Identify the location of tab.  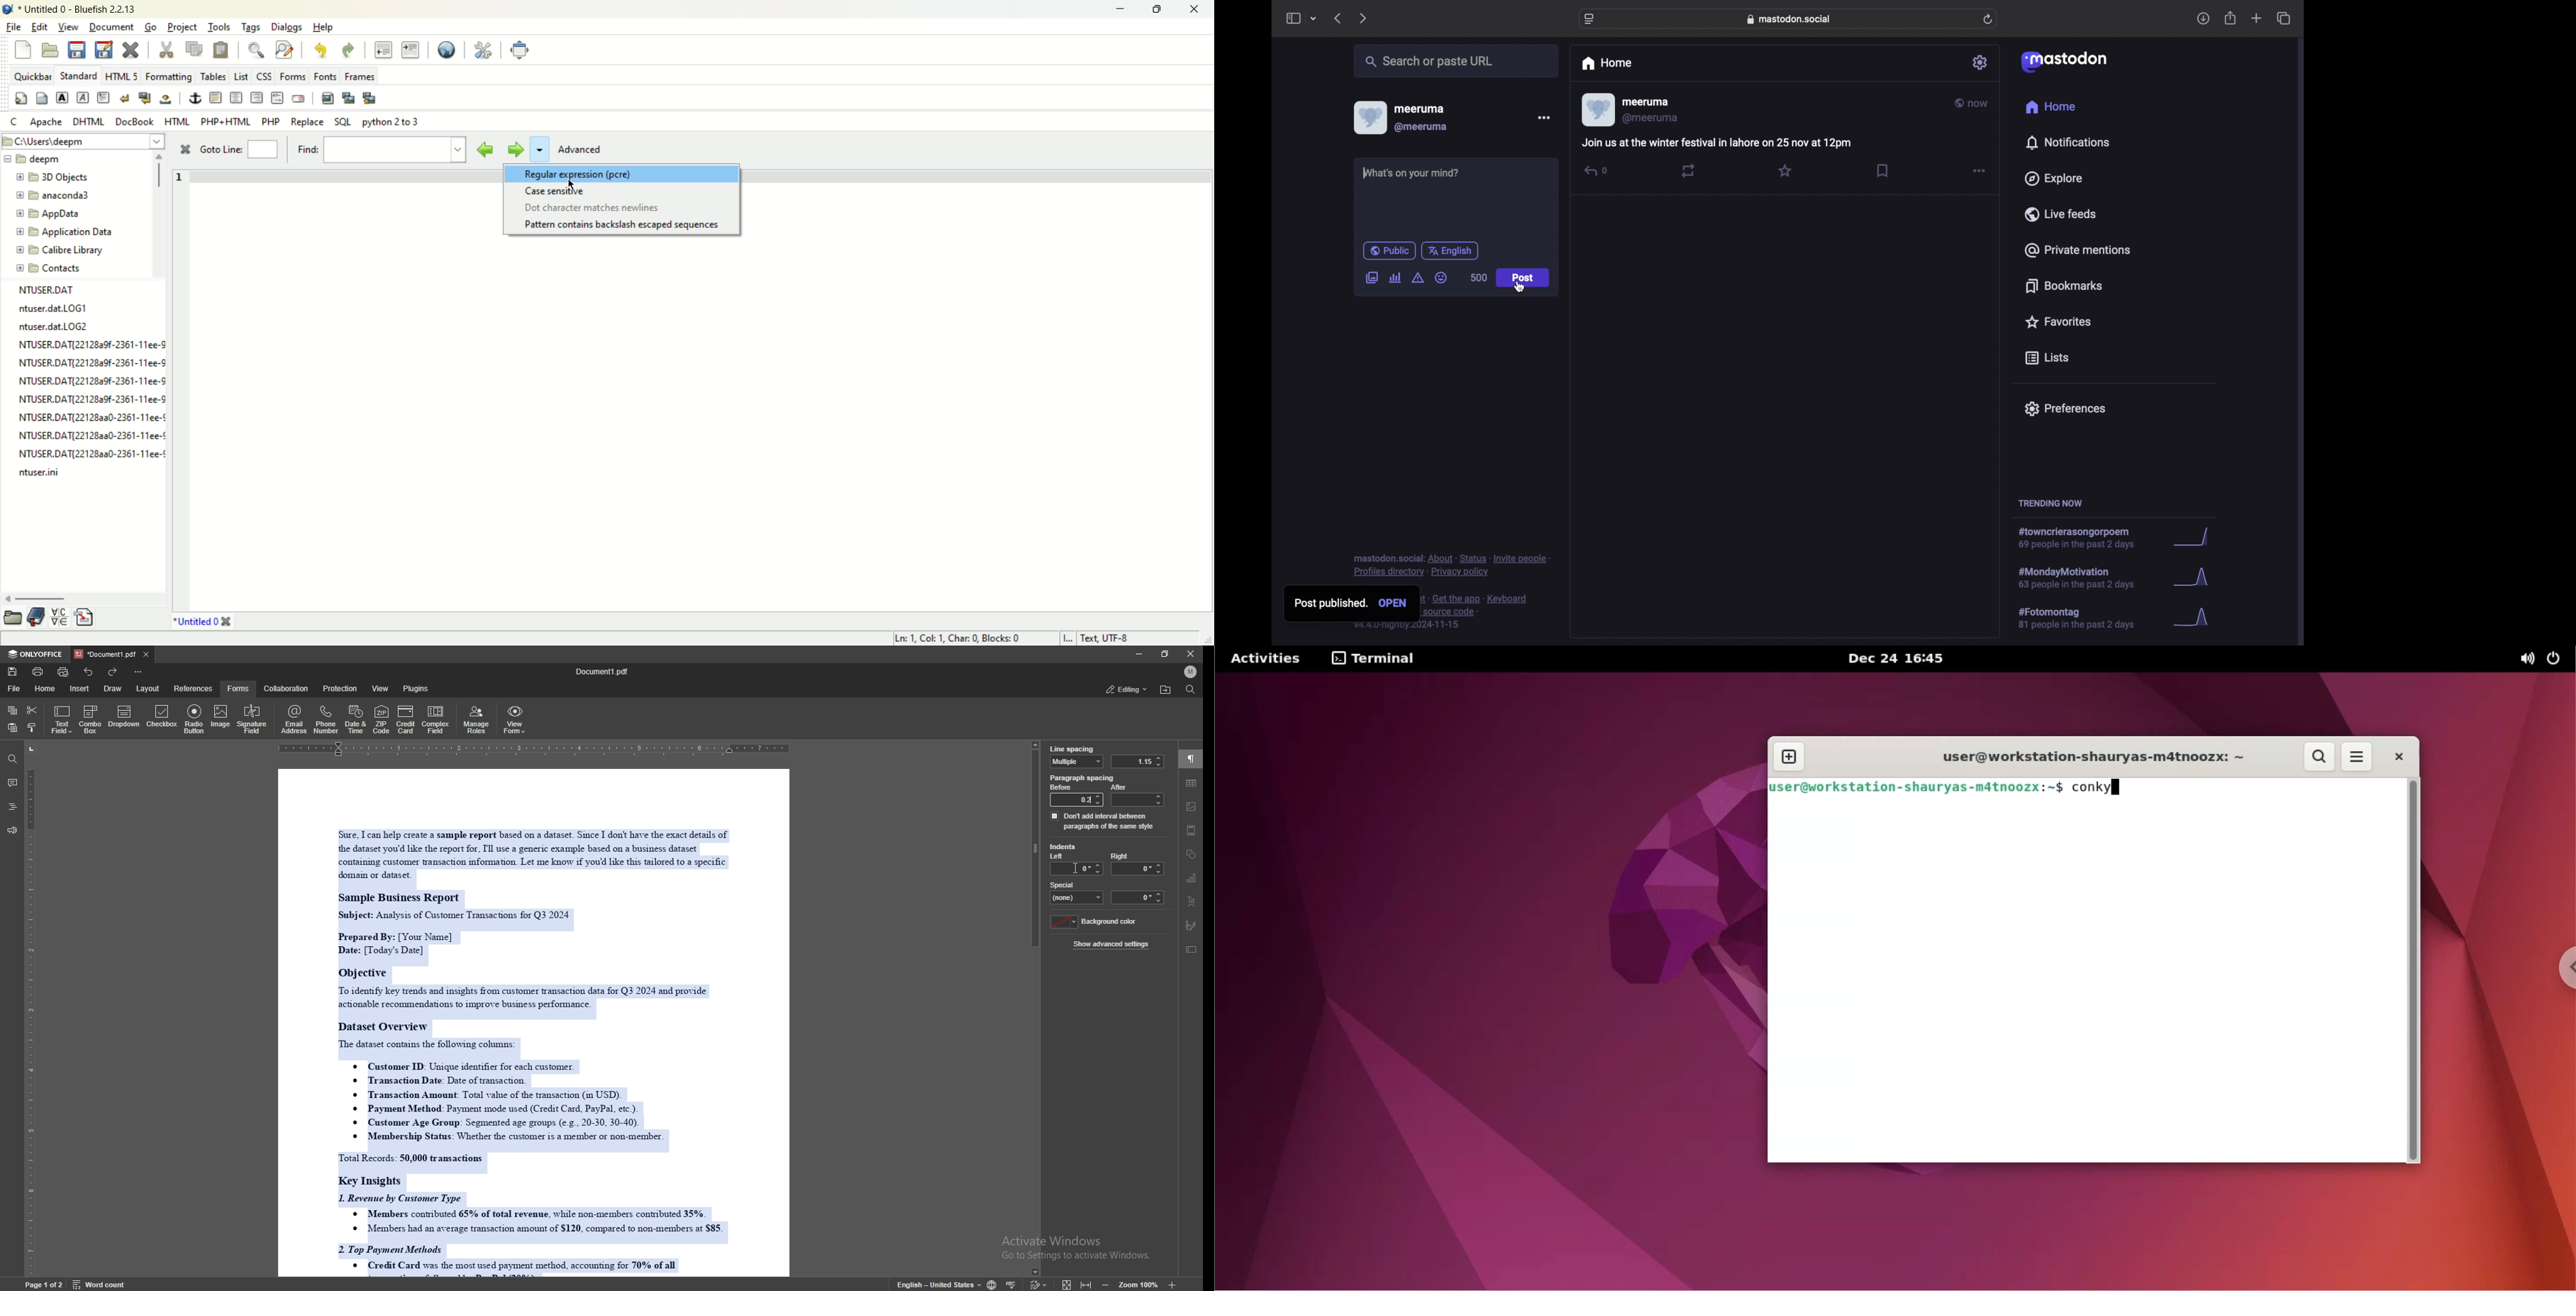
(106, 654).